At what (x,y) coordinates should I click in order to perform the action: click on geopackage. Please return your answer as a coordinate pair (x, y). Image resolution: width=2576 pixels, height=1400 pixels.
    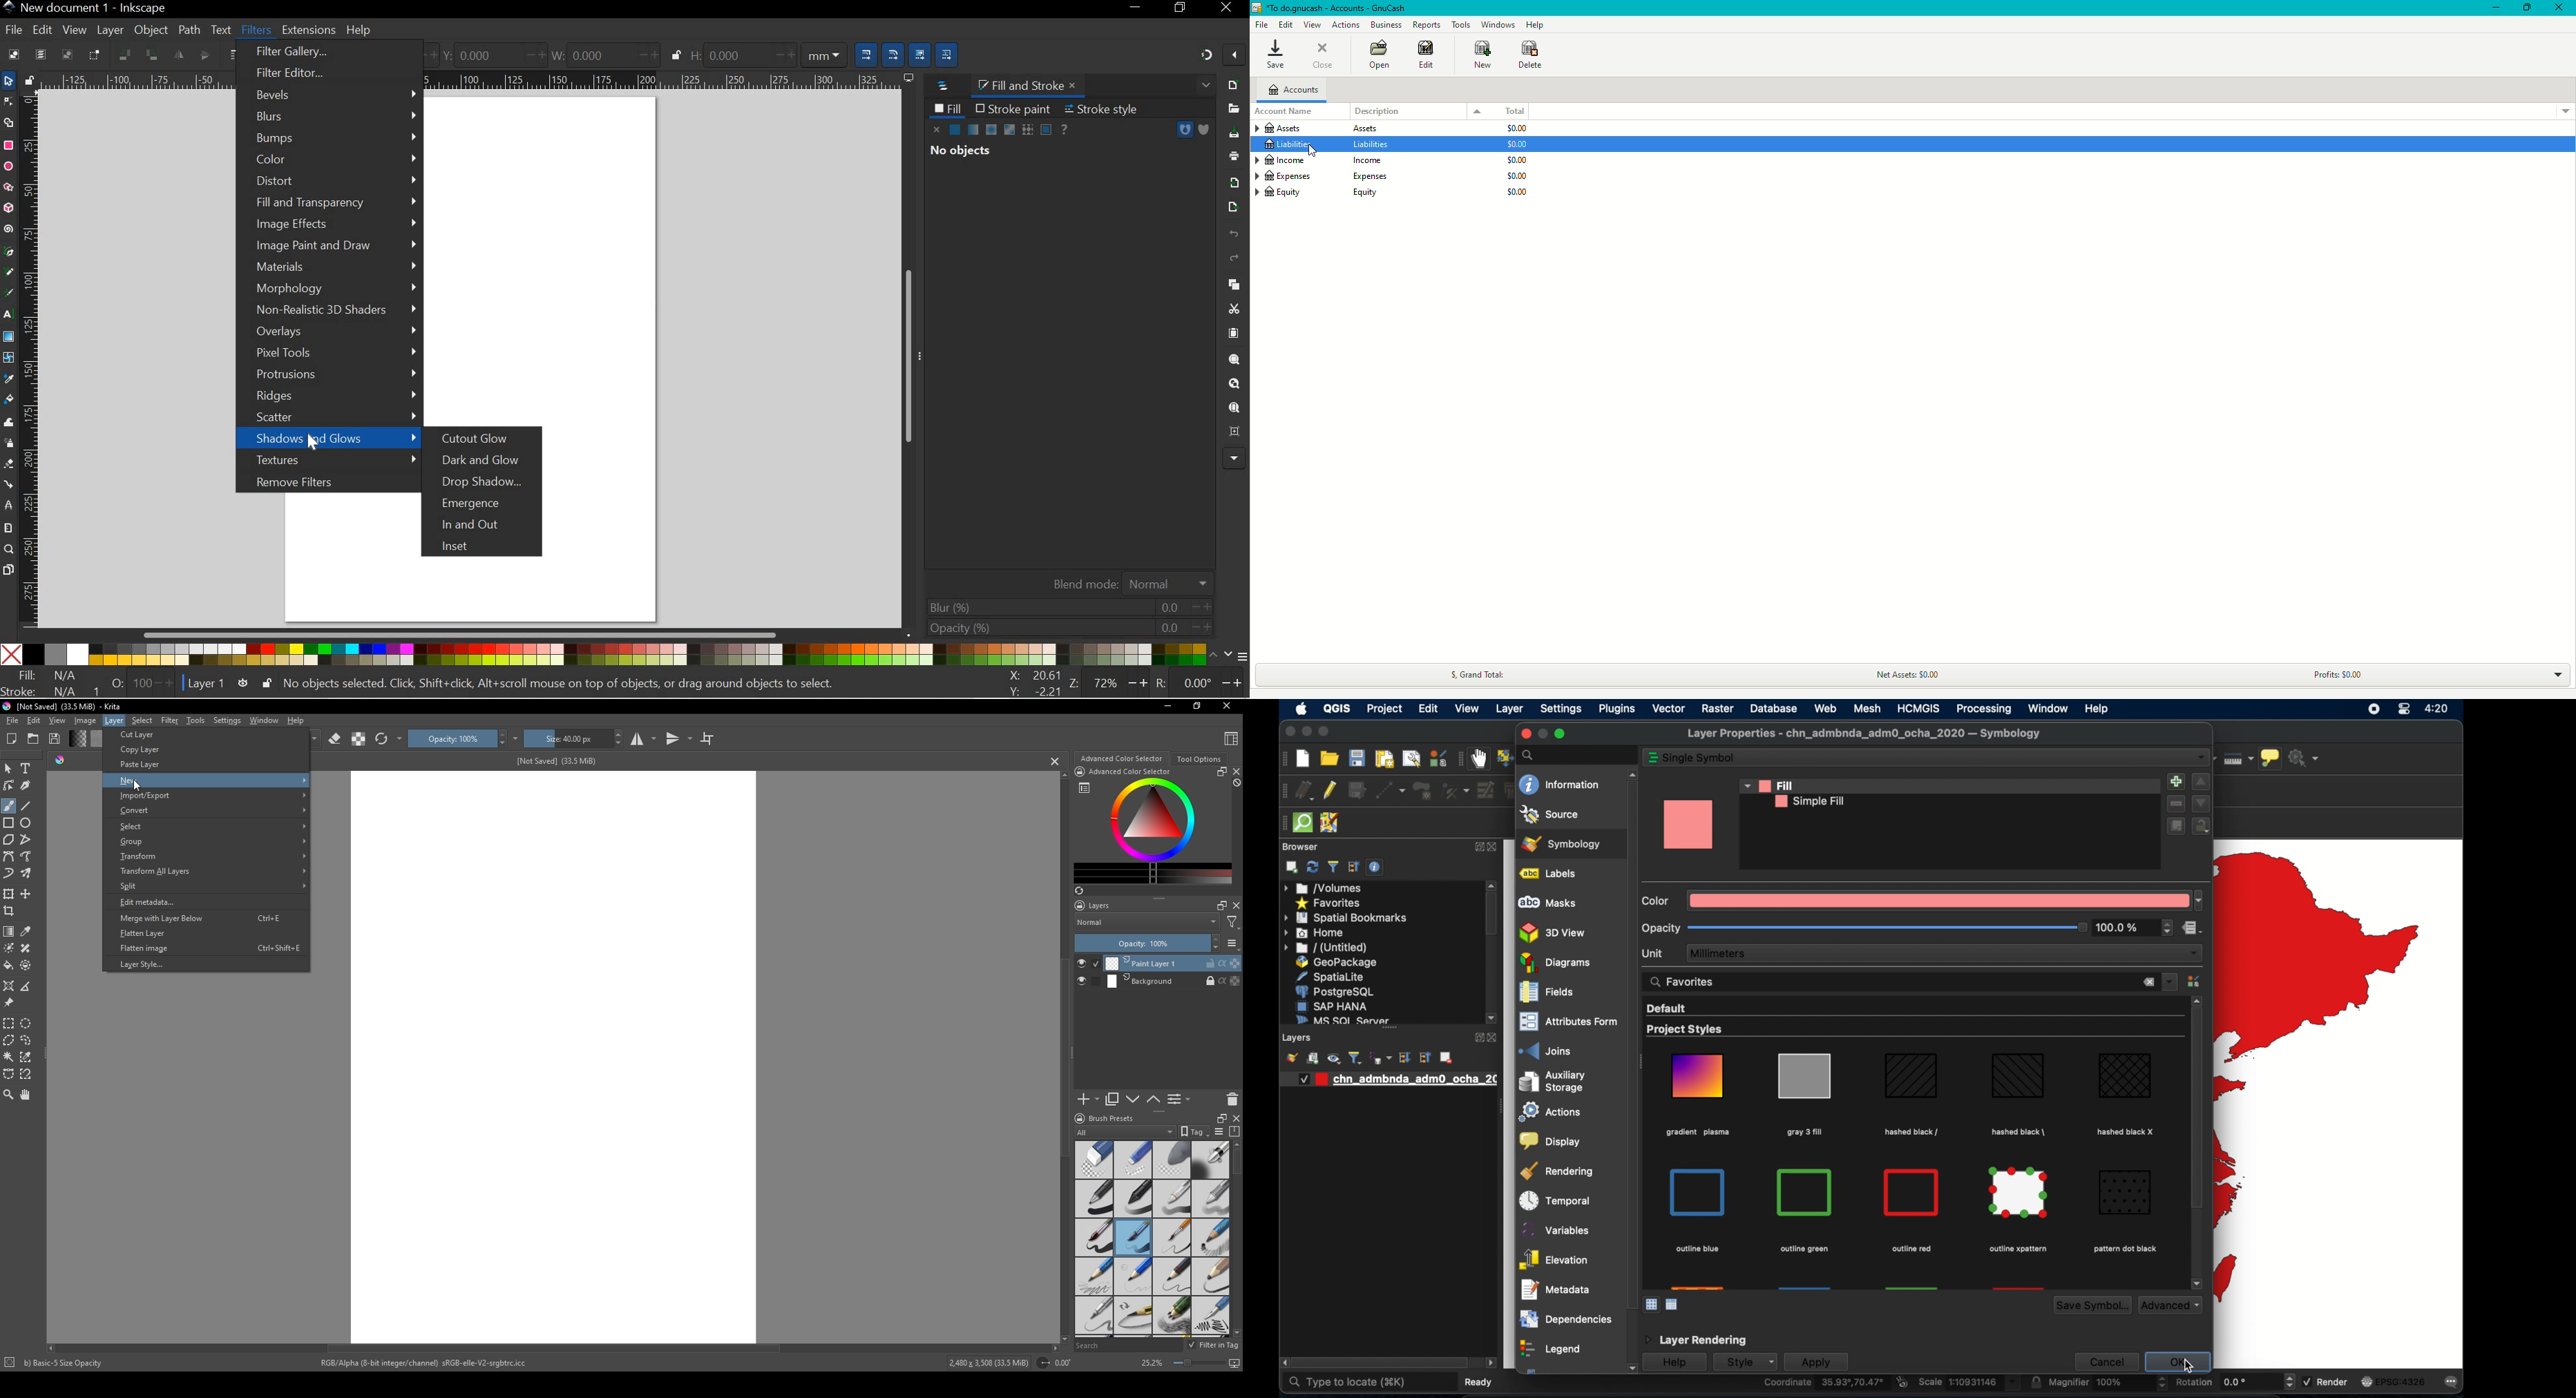
    Looking at the image, I should click on (1336, 962).